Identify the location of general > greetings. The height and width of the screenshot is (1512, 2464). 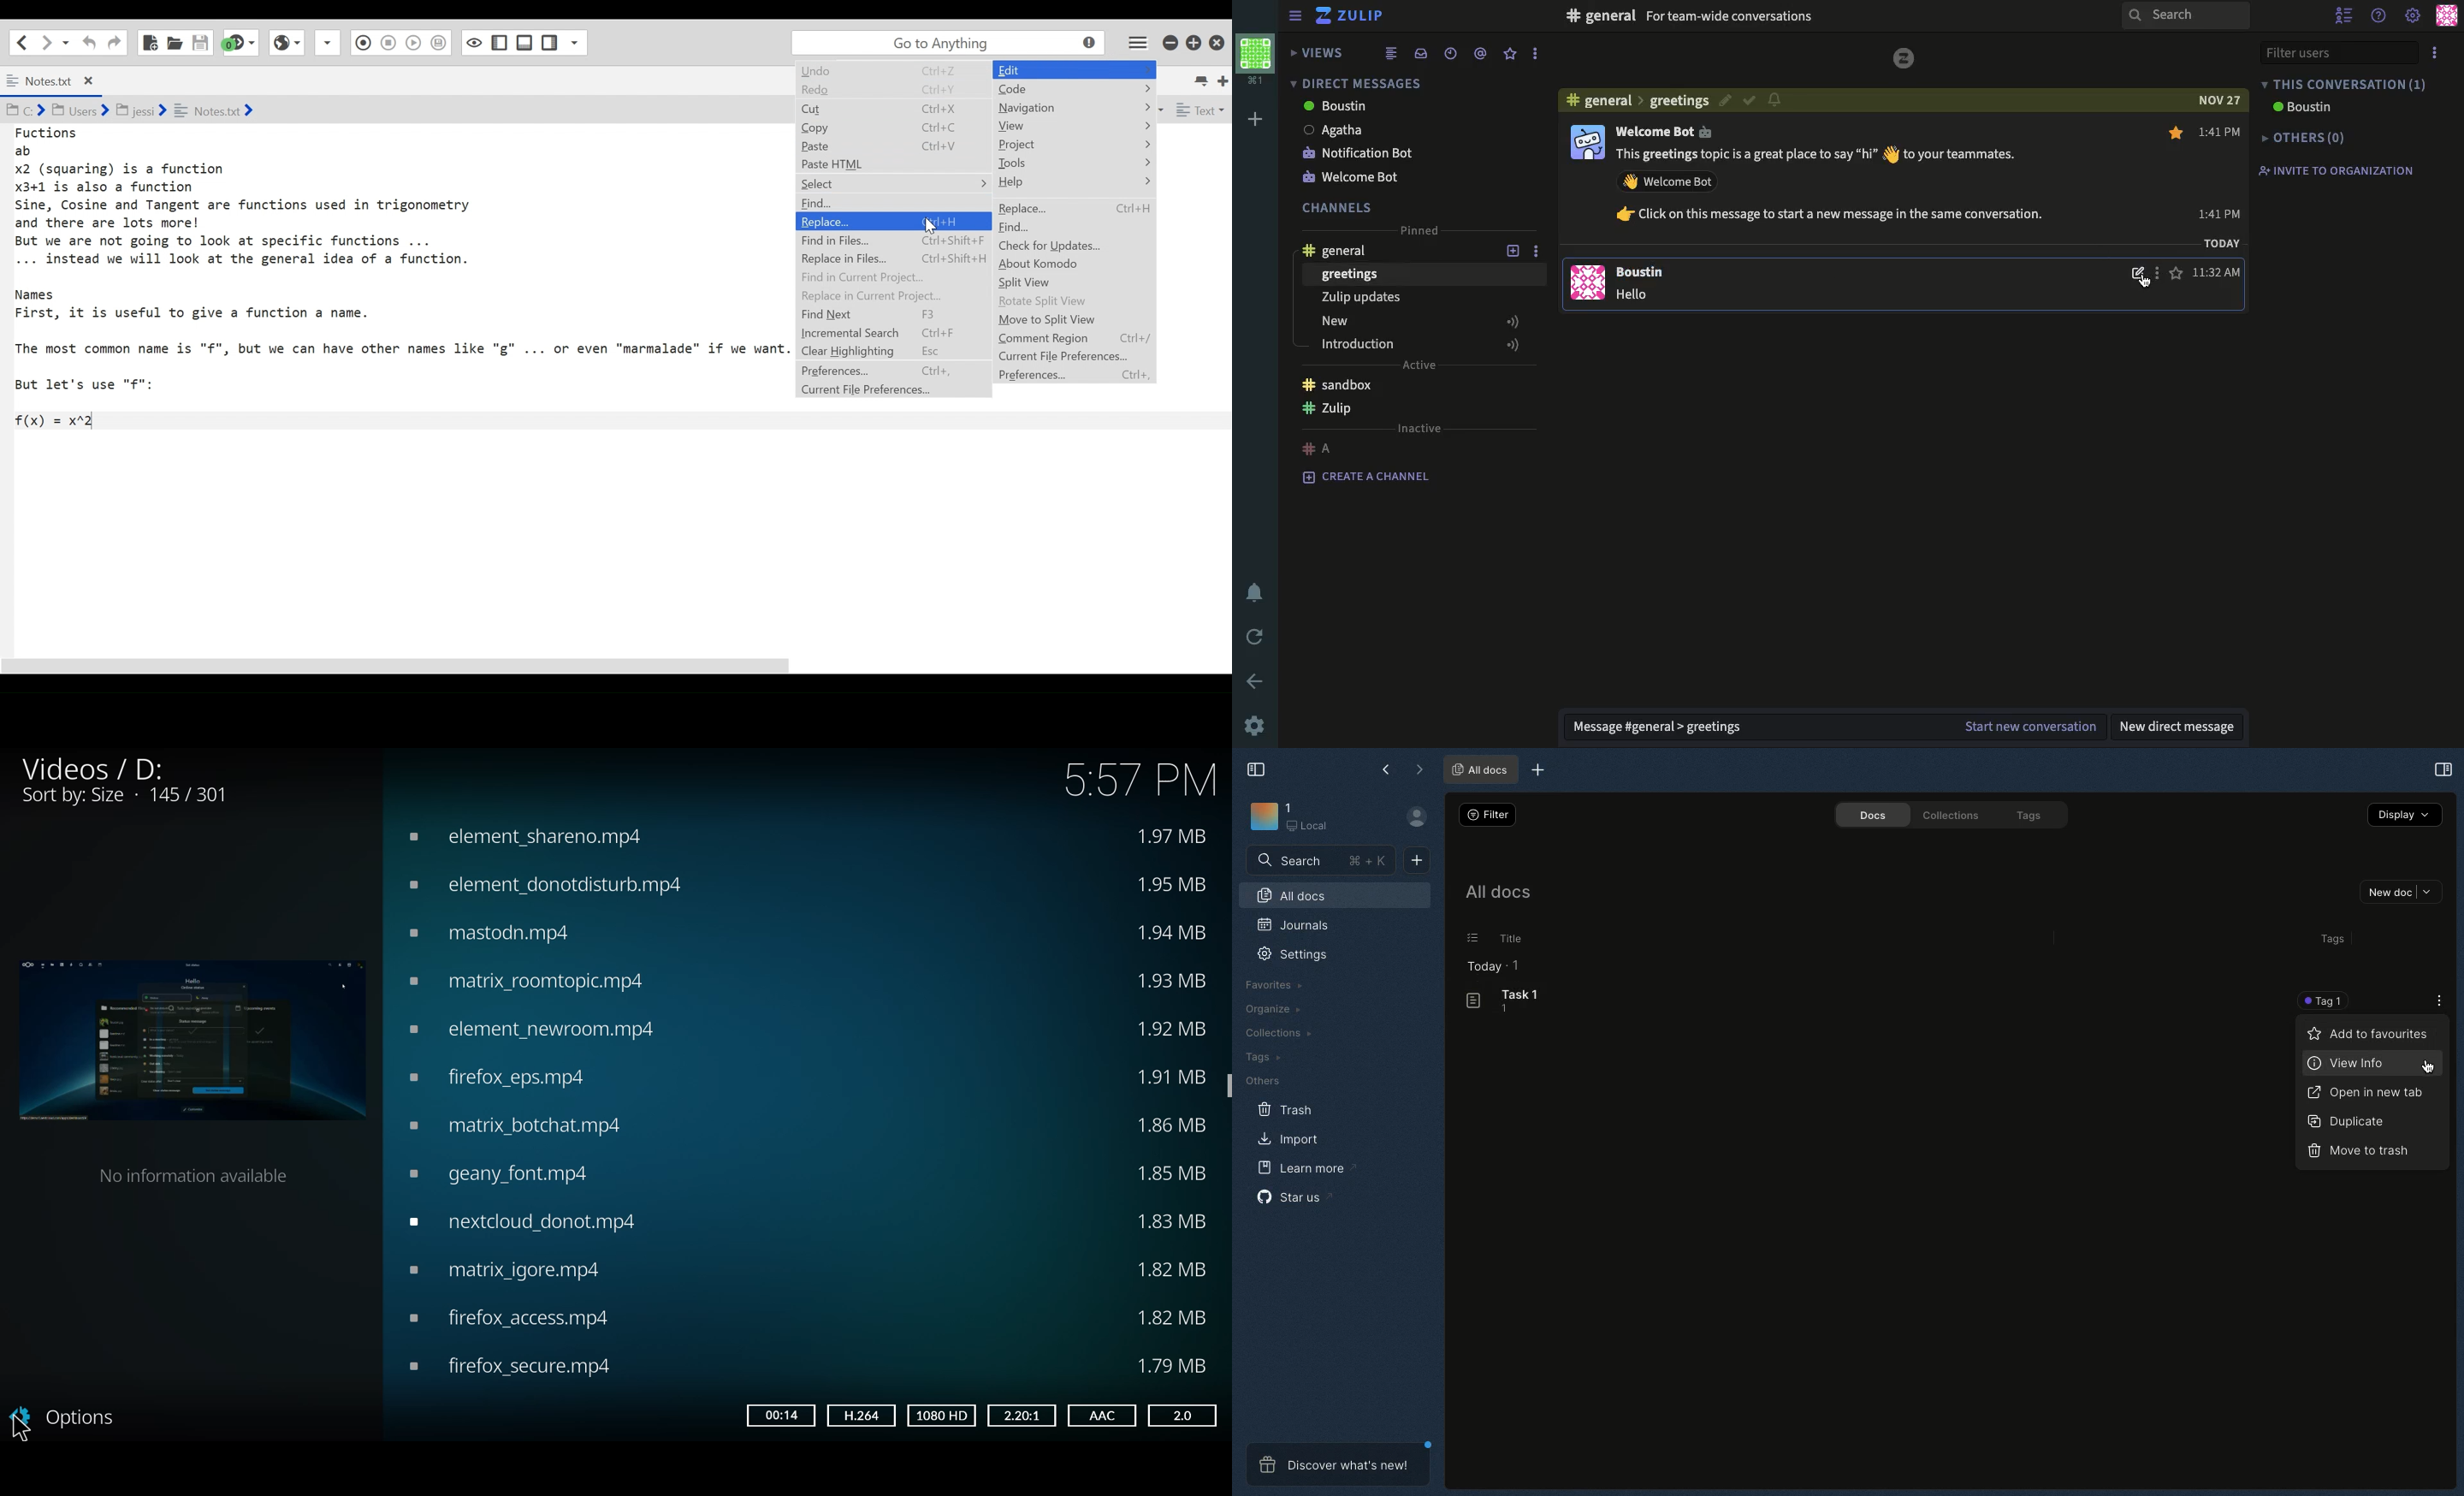
(1635, 99).